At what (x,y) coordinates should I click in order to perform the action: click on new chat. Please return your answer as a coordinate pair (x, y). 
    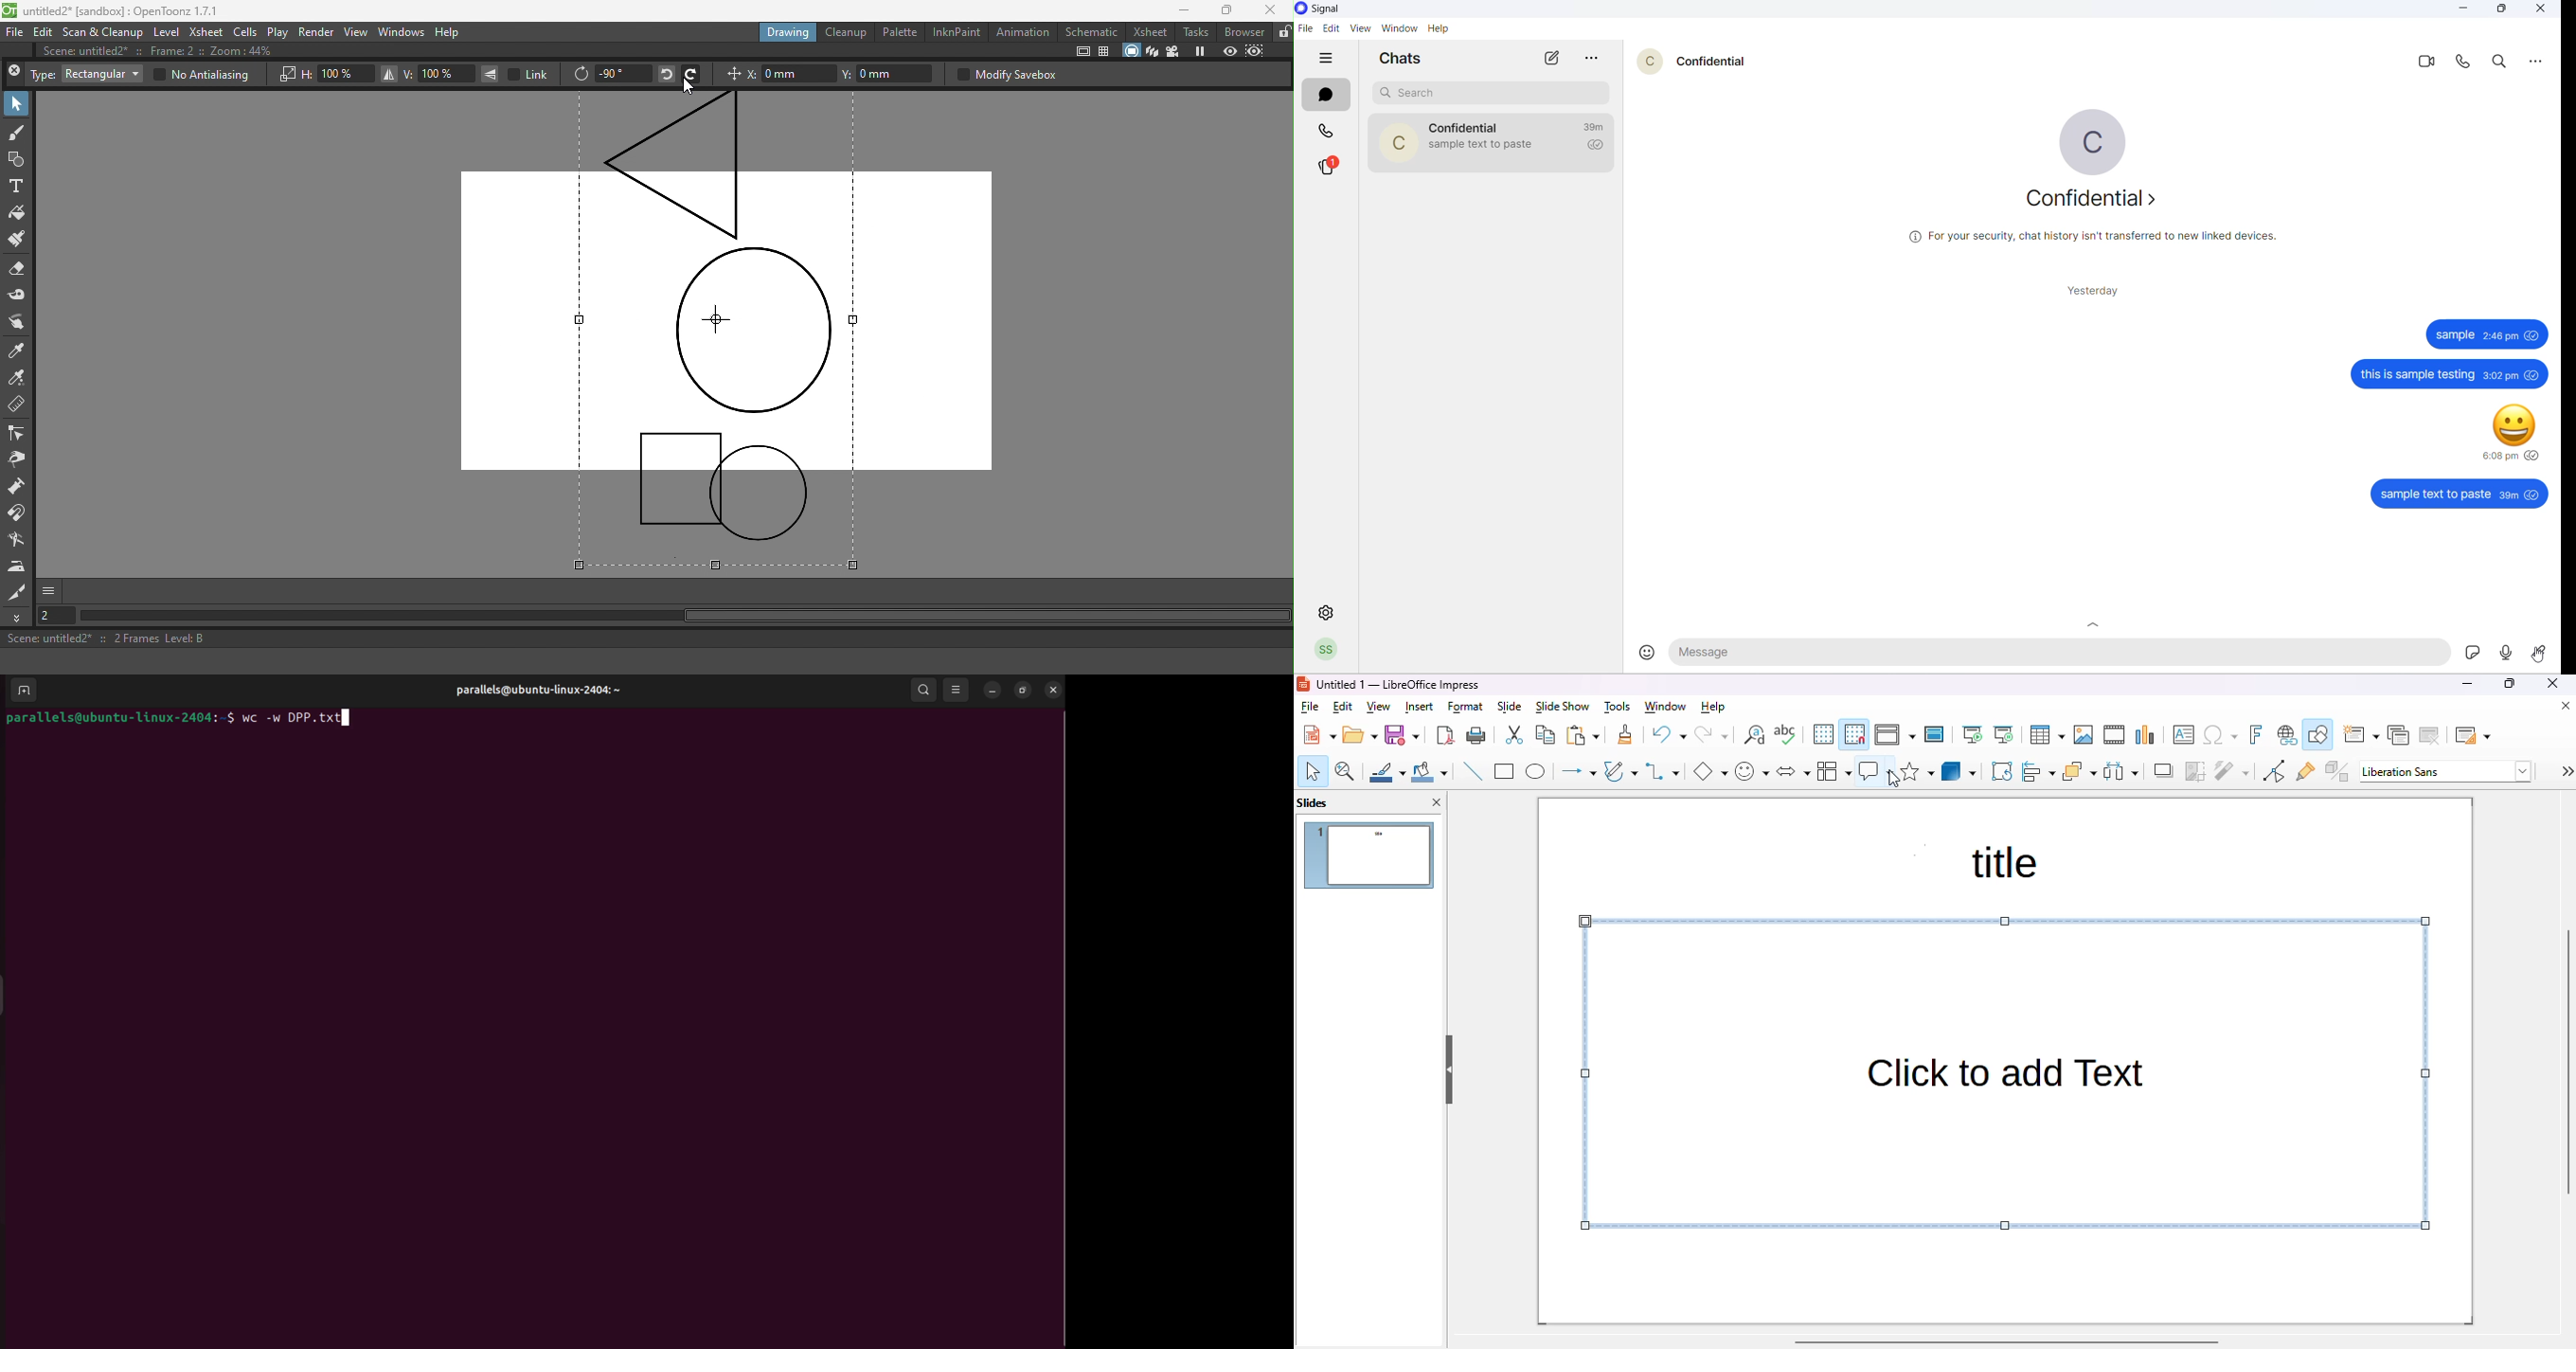
    Looking at the image, I should click on (1554, 59).